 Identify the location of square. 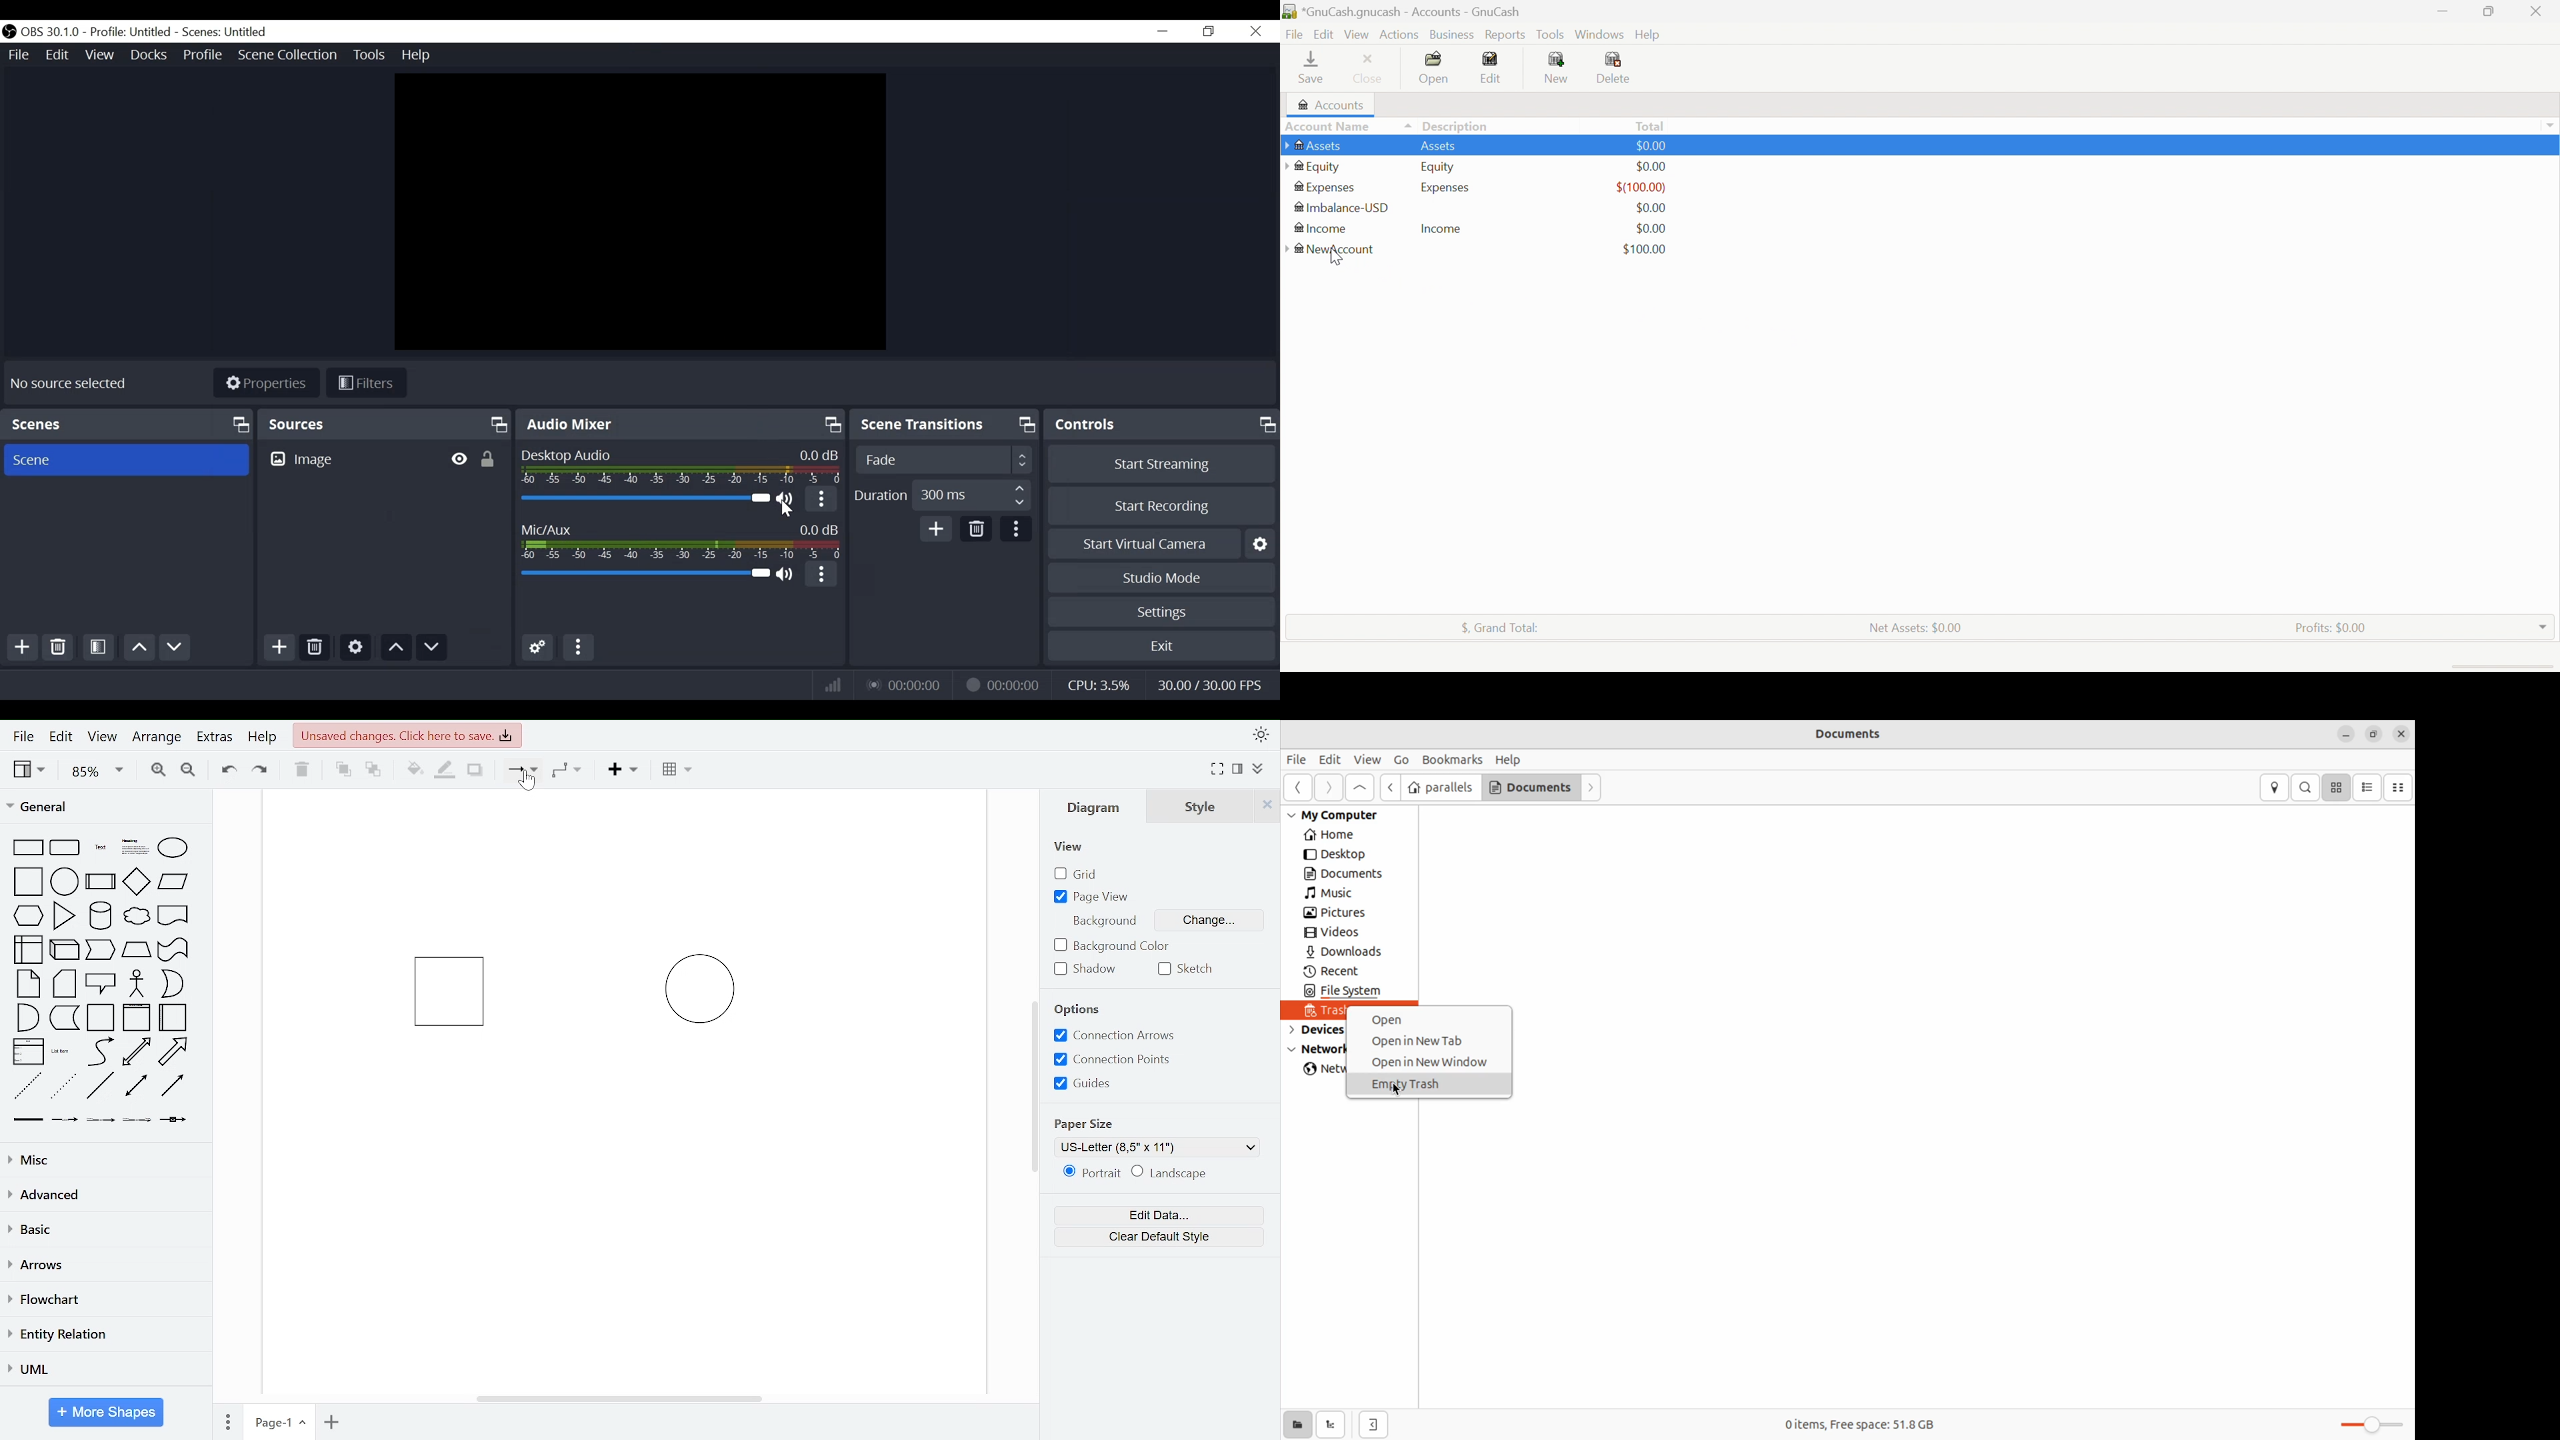
(30, 883).